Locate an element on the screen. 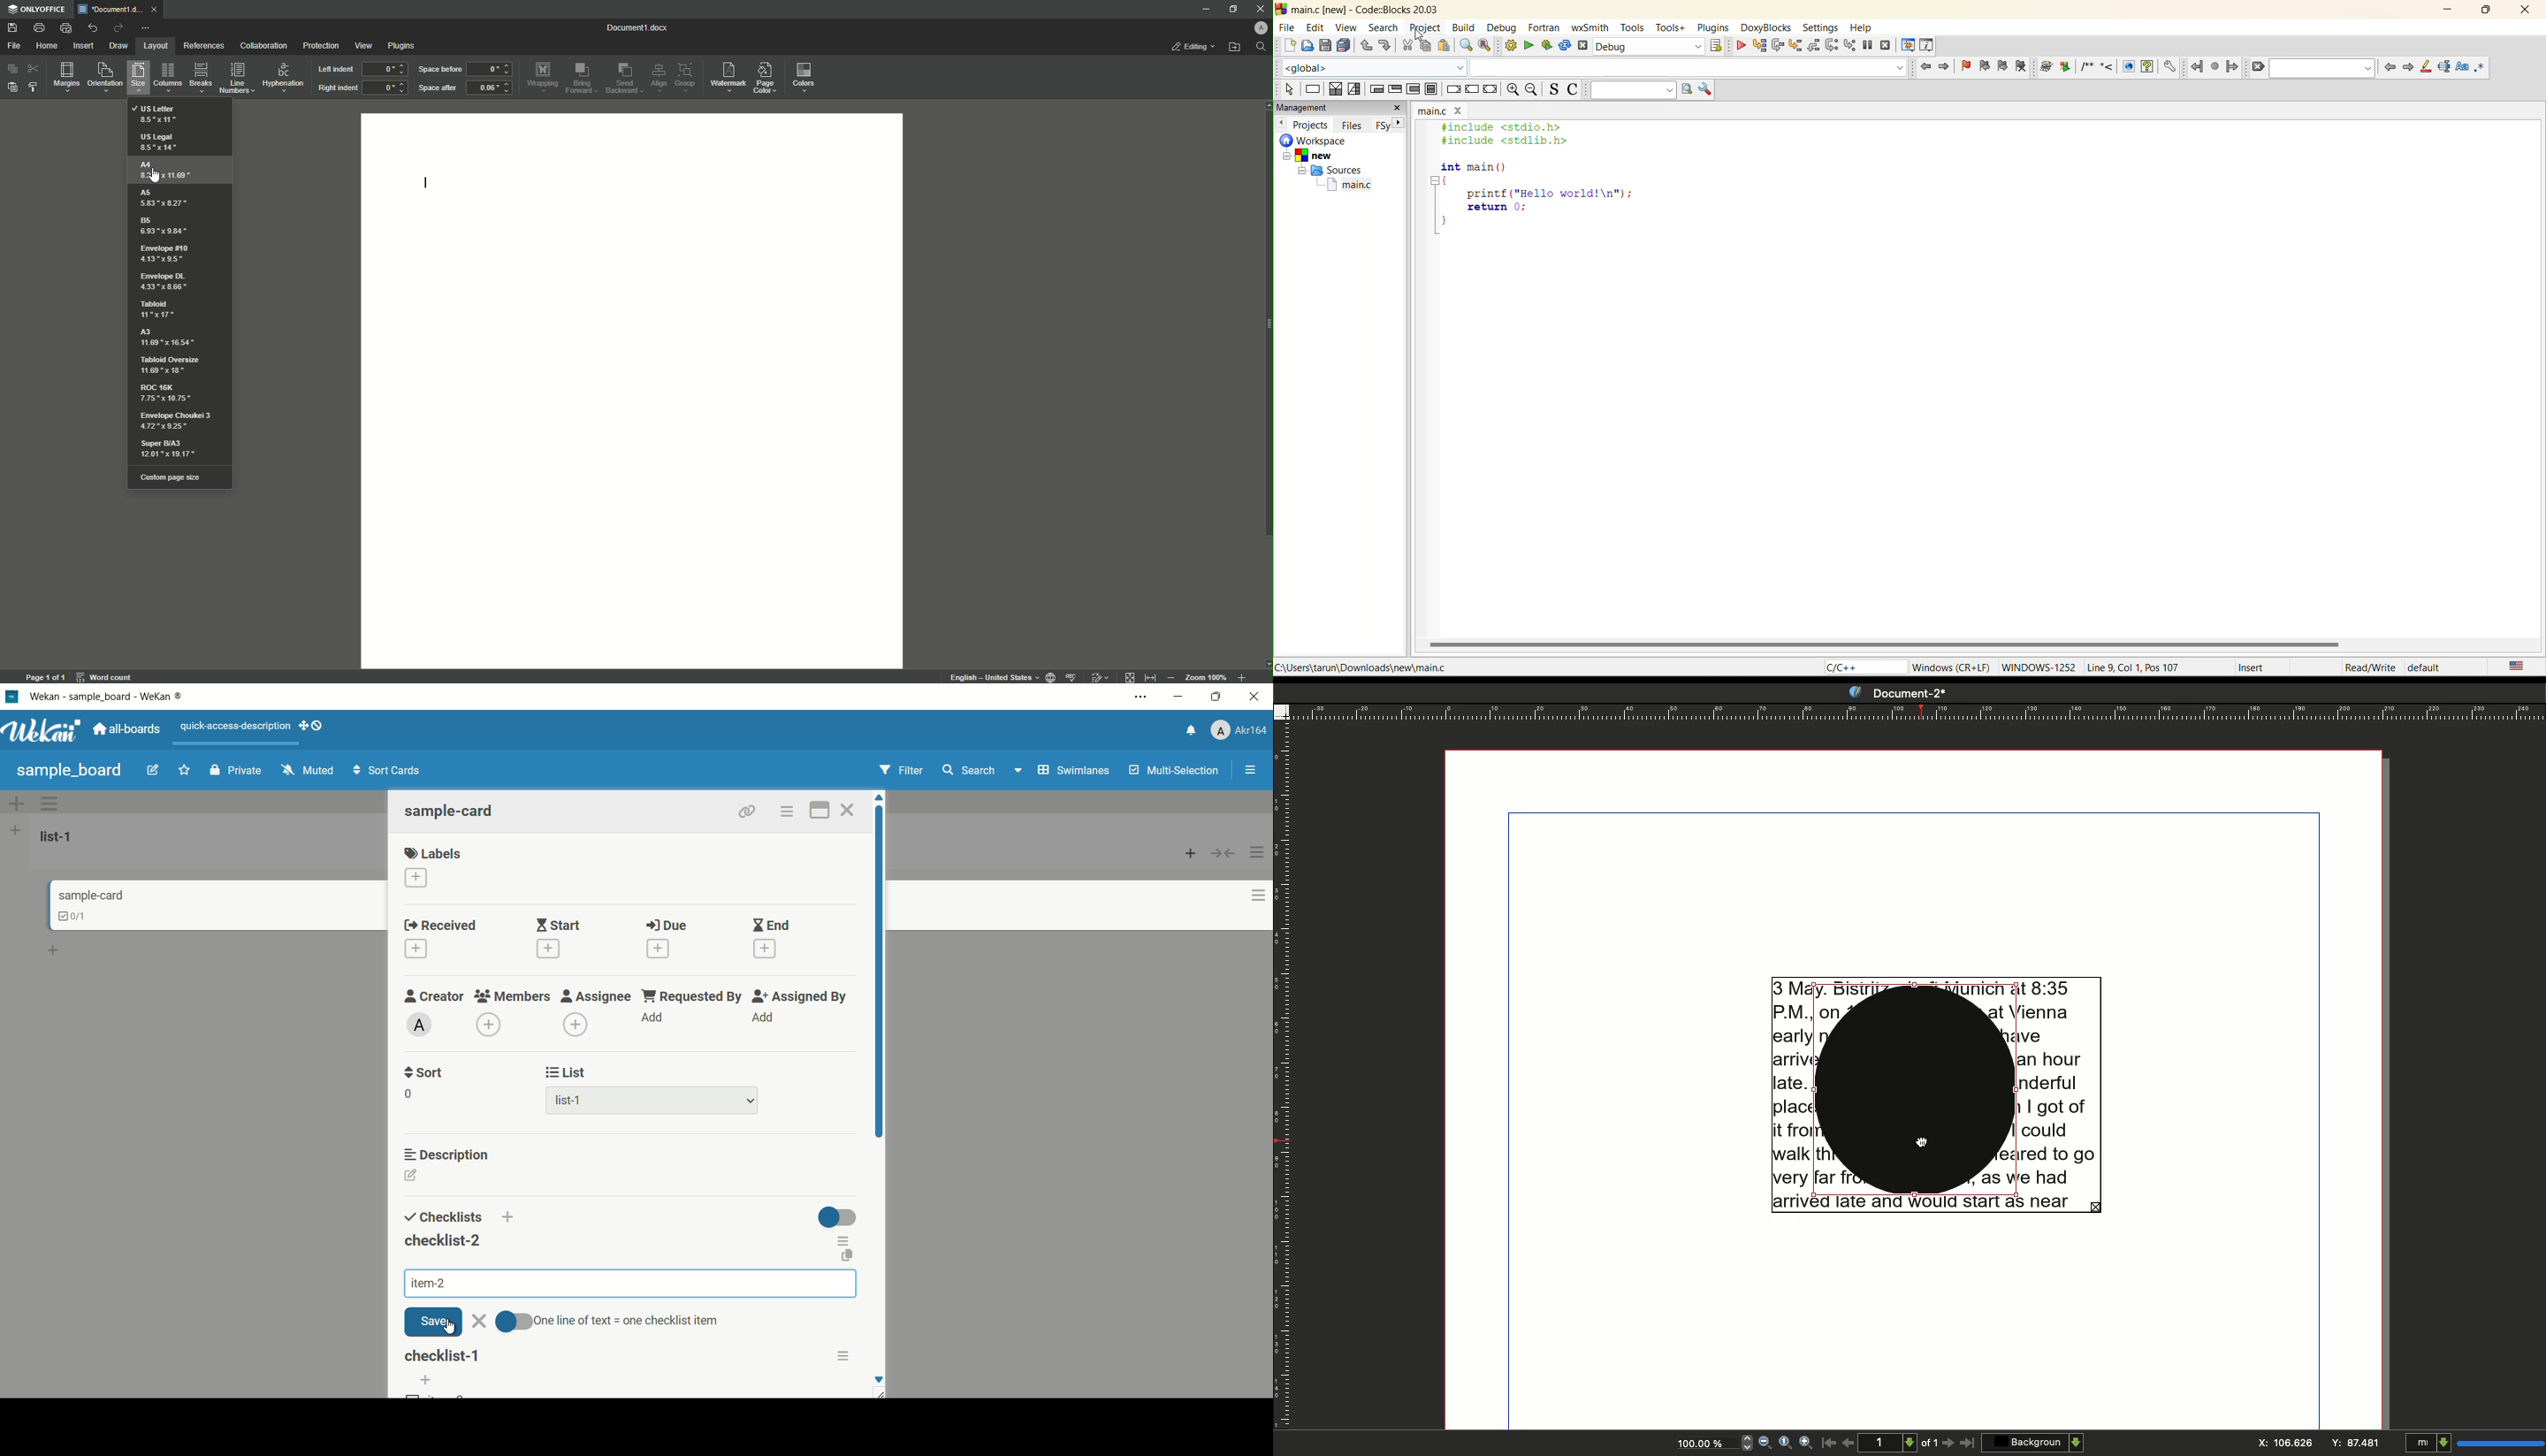  add description is located at coordinates (412, 1177).